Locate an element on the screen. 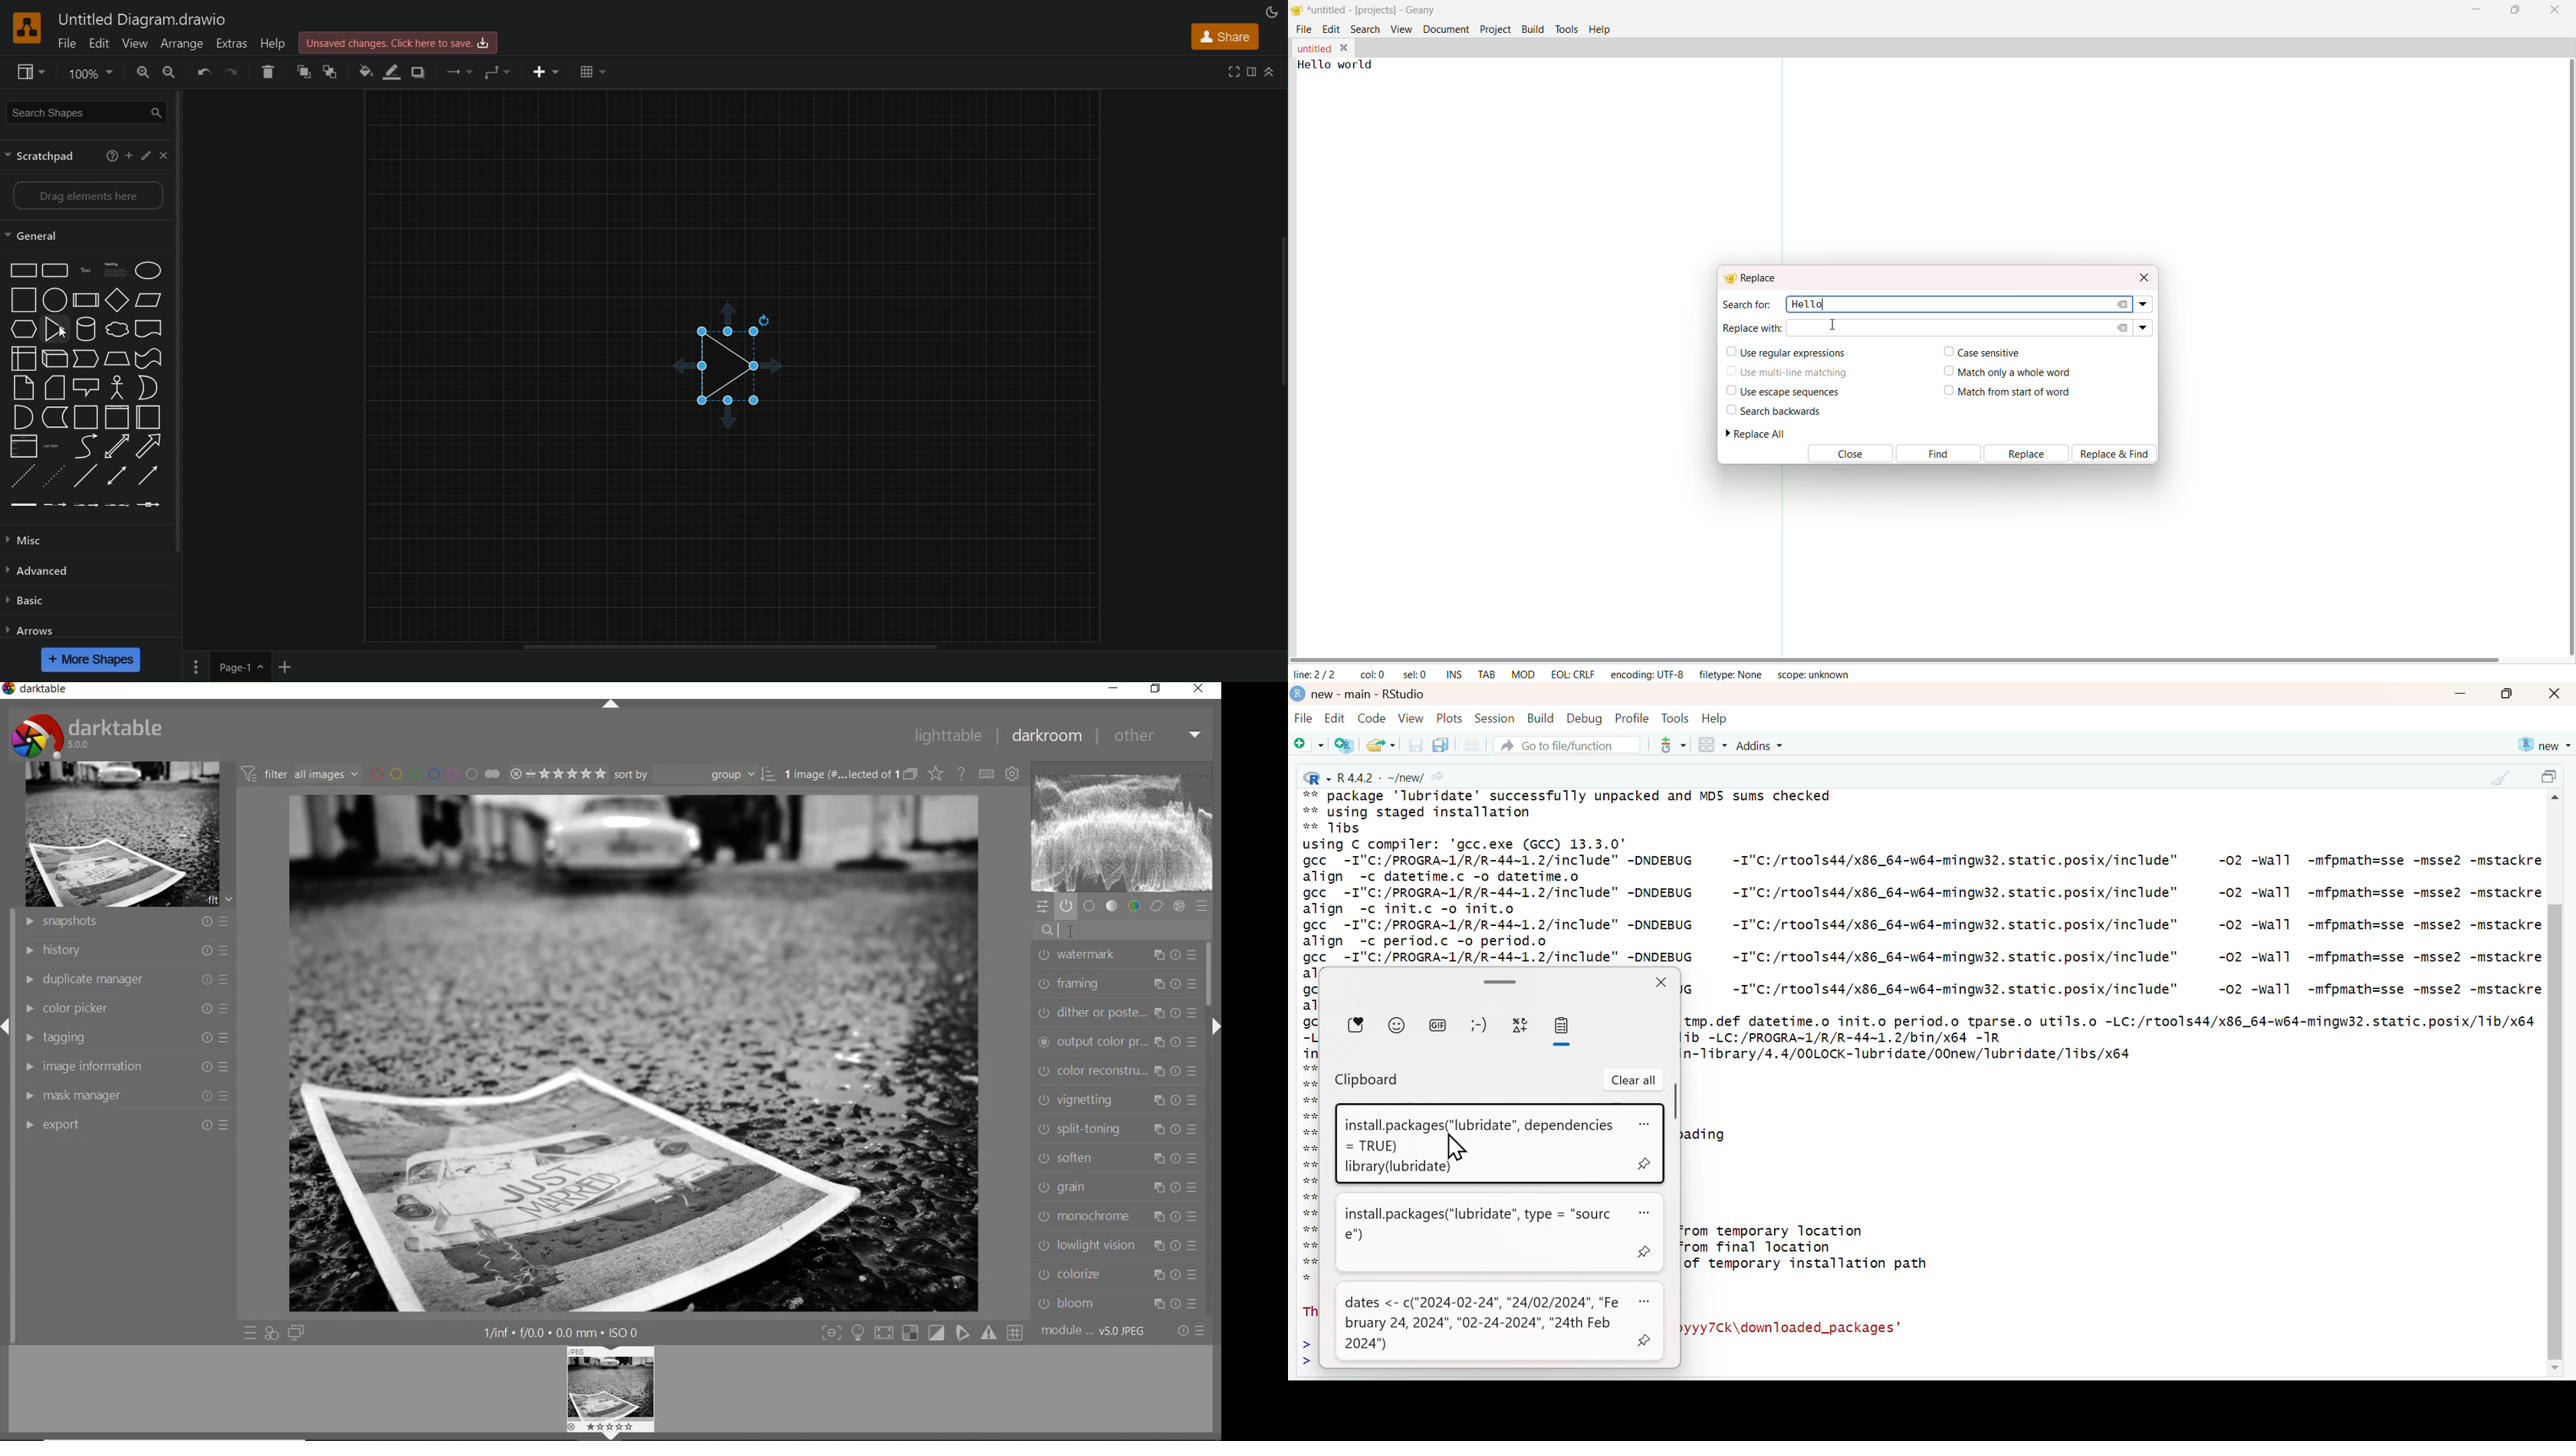 This screenshot has width=2576, height=1456. Scratchpad is located at coordinates (90, 154).